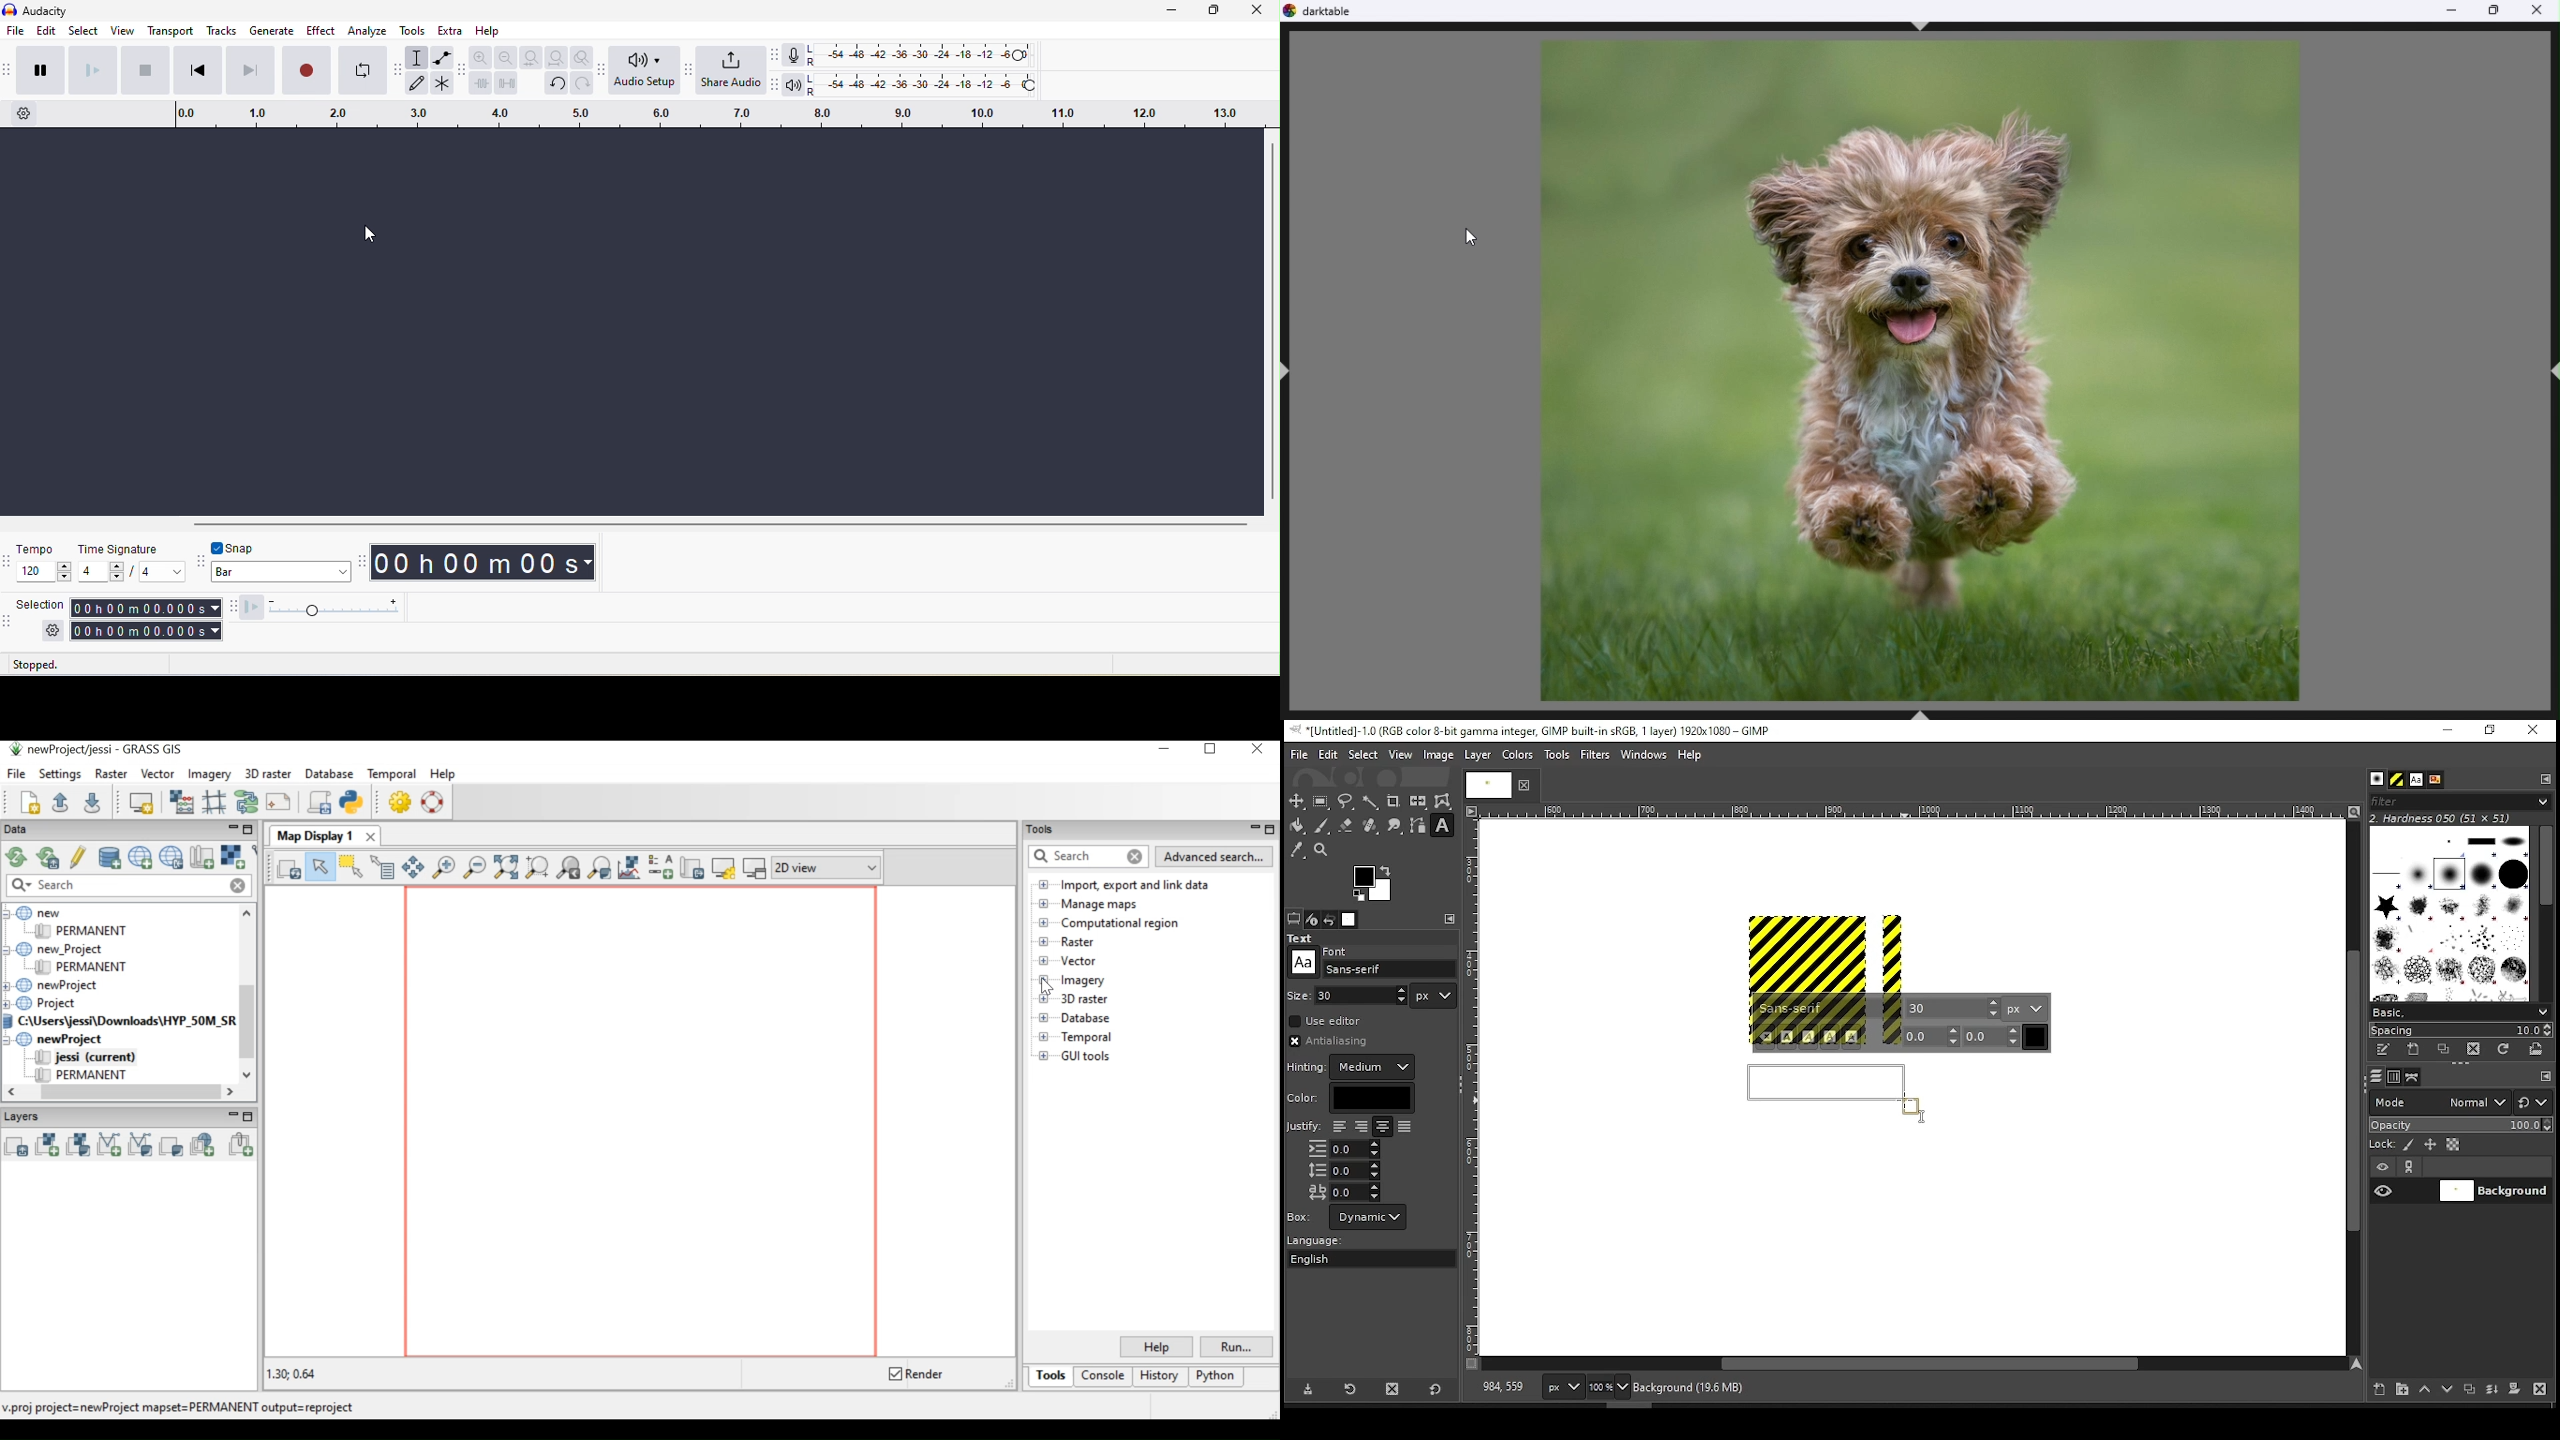 The width and height of the screenshot is (2576, 1456). What do you see at coordinates (2493, 1191) in the screenshot?
I see `layer ` at bounding box center [2493, 1191].